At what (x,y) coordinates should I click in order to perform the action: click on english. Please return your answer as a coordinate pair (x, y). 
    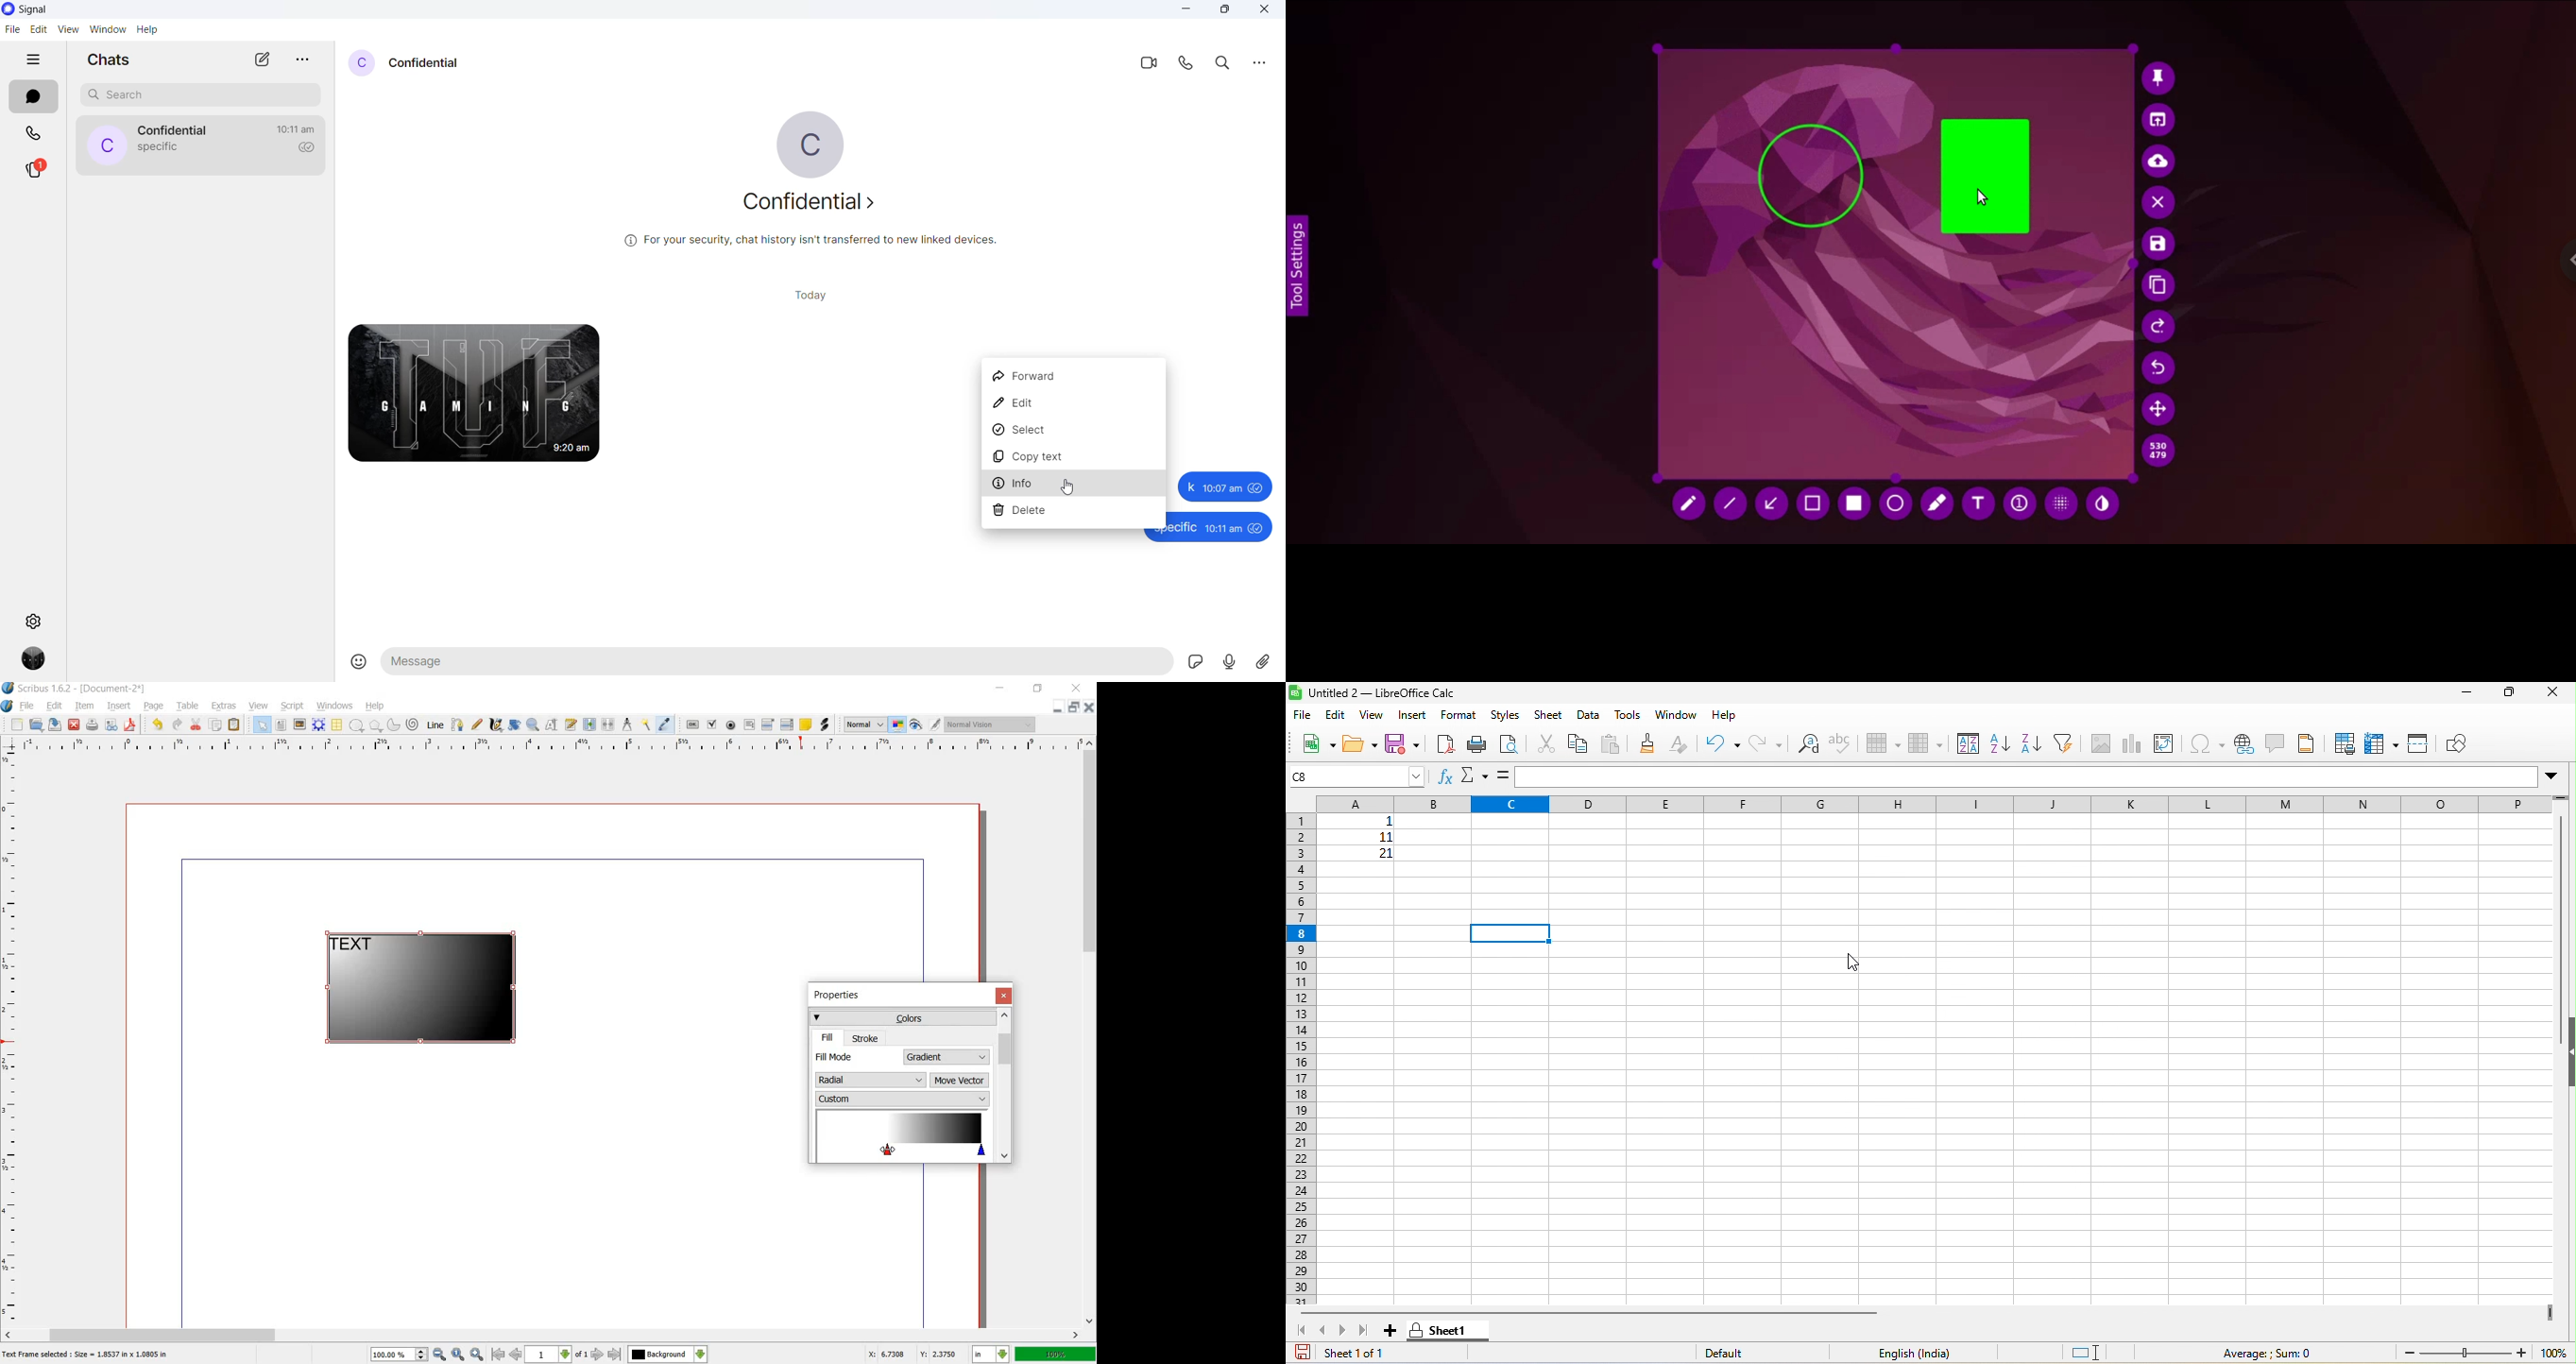
    Looking at the image, I should click on (1926, 1353).